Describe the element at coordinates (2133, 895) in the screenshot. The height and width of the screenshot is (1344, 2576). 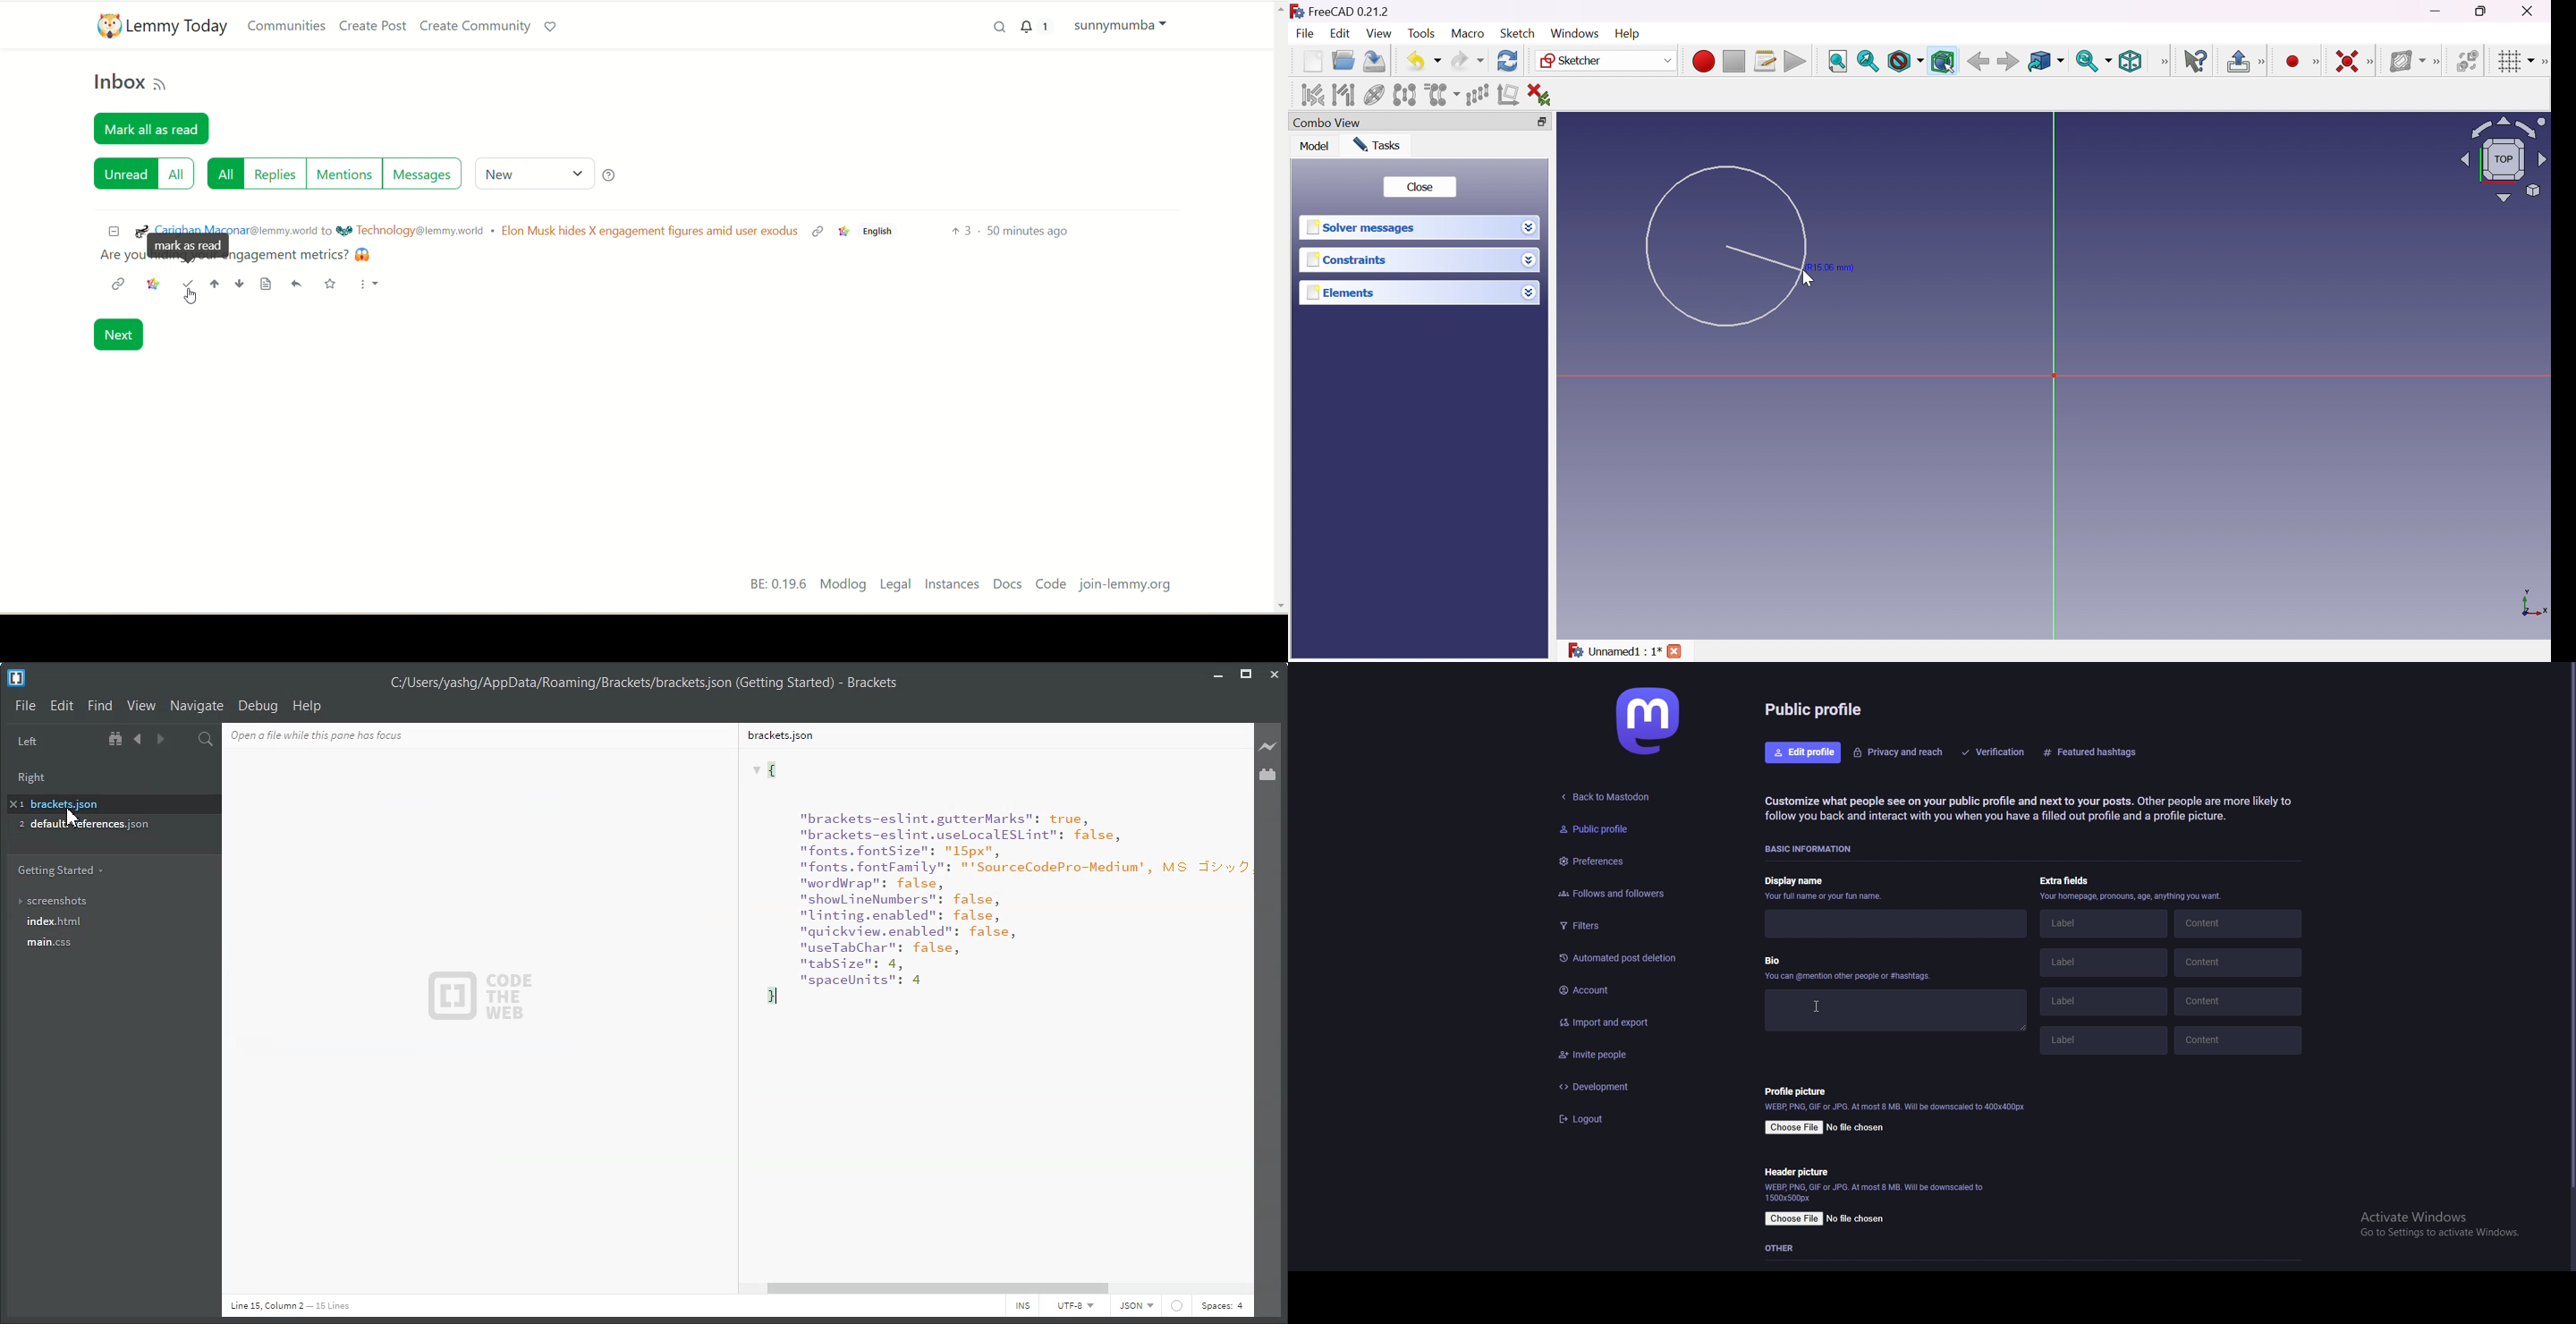
I see `info` at that location.